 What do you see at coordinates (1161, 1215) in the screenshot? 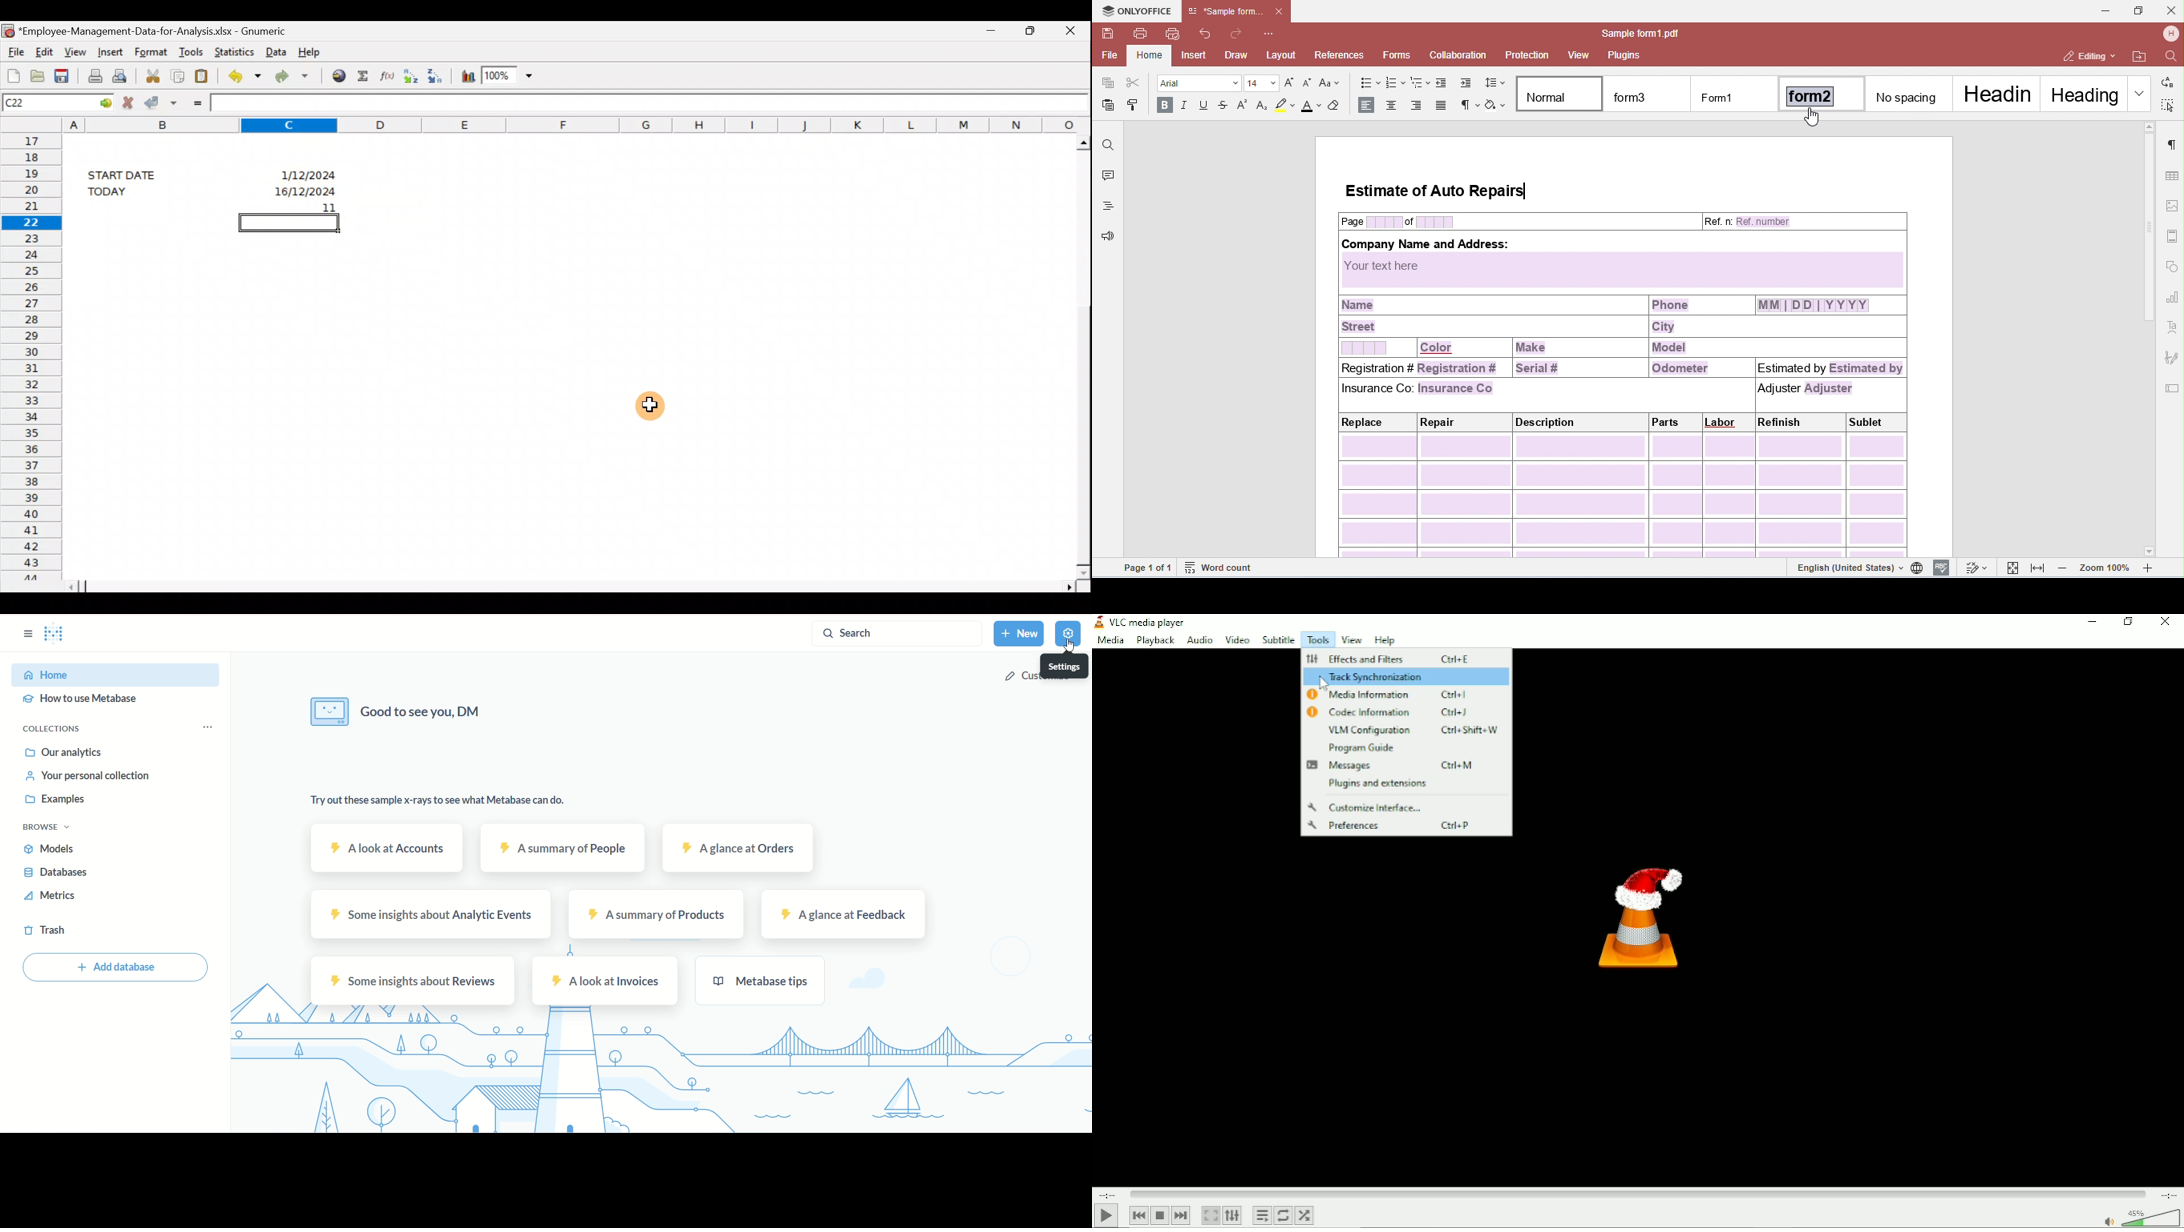
I see `stop playlist` at bounding box center [1161, 1215].